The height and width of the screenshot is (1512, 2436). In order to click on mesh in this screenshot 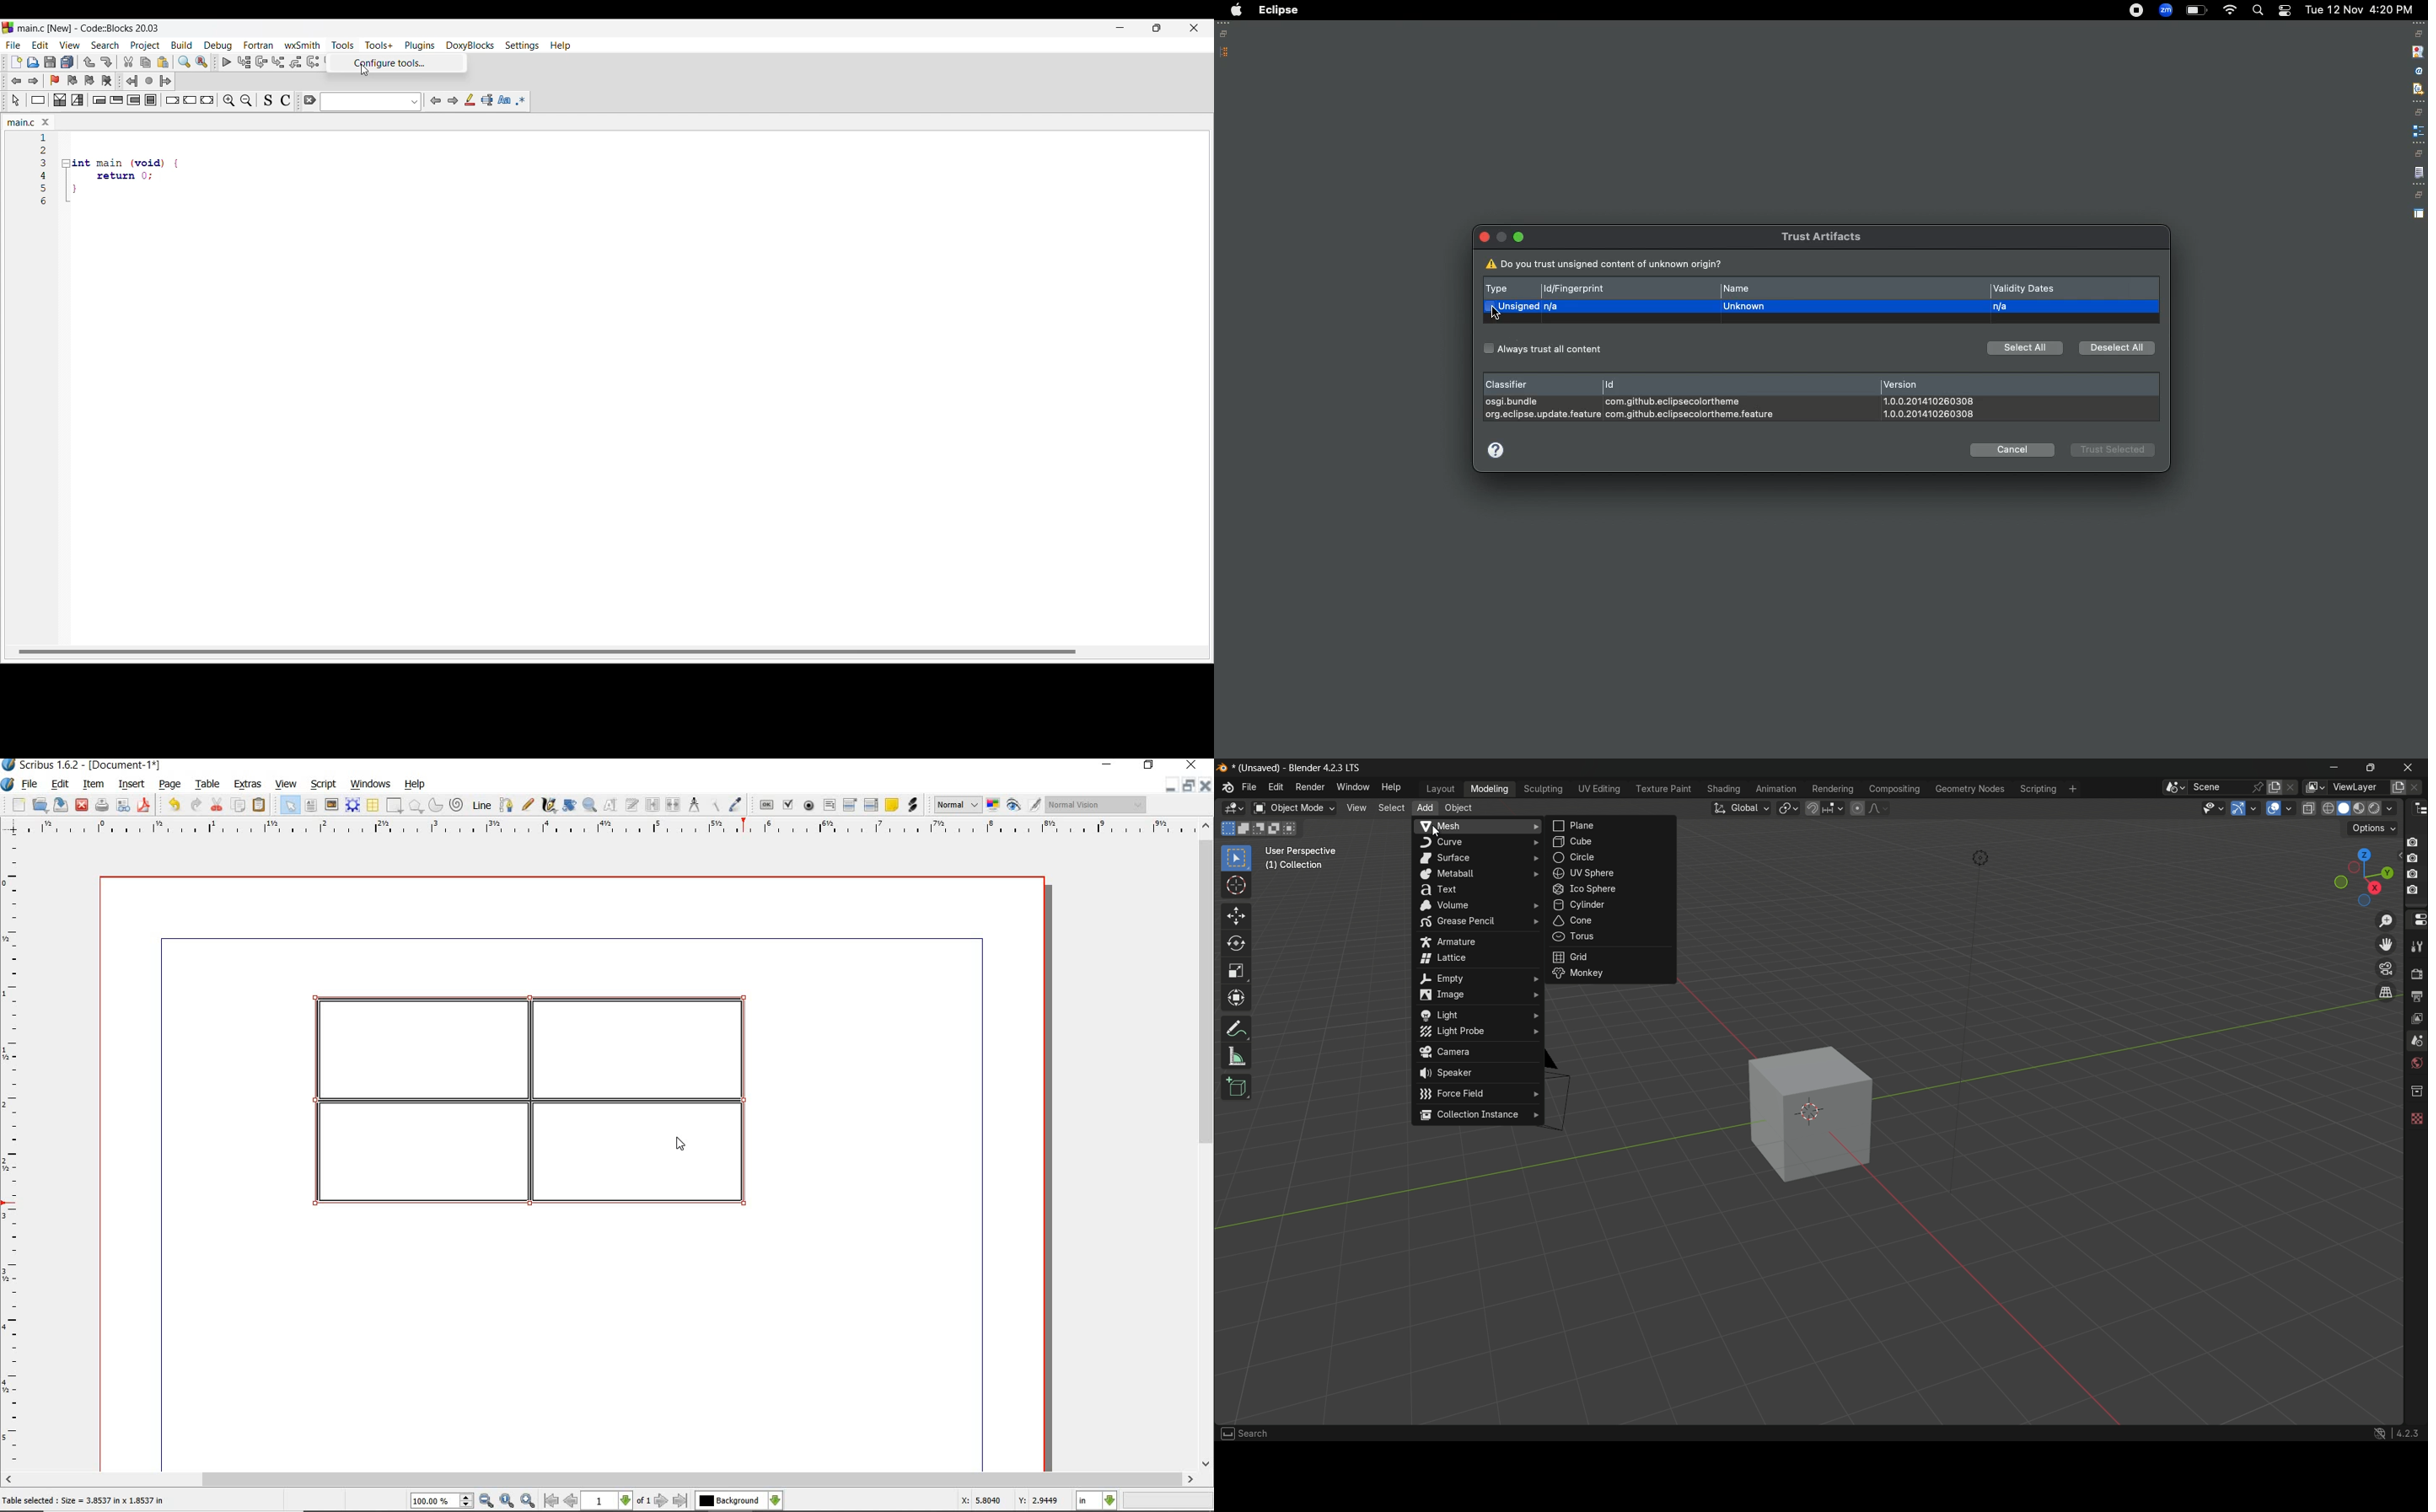, I will do `click(1478, 825)`.